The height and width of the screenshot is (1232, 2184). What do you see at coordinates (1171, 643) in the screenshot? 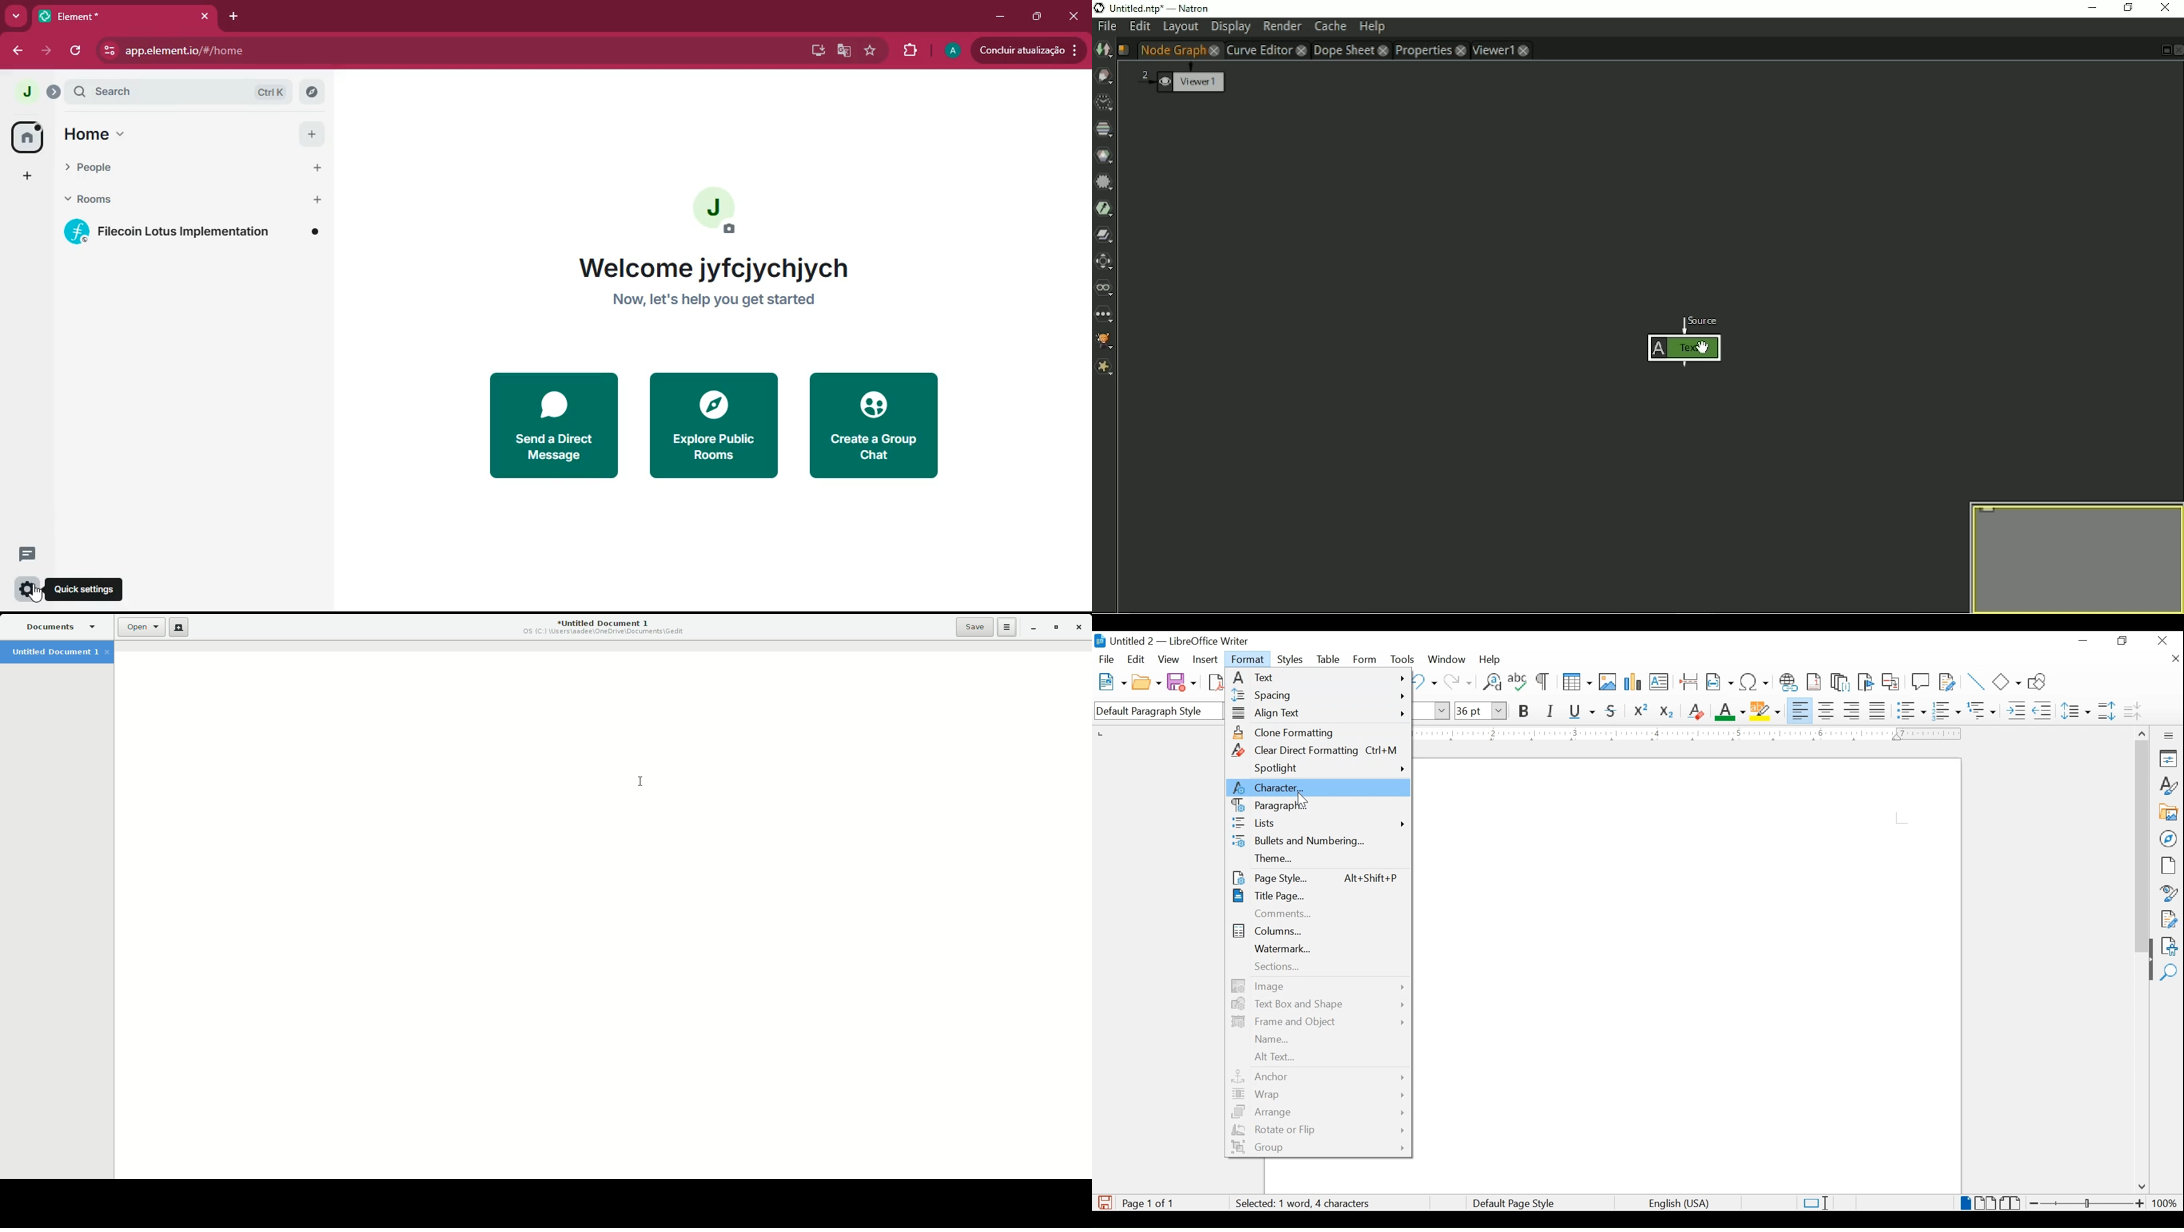
I see `untitled 2 - libreOffice Writer` at bounding box center [1171, 643].